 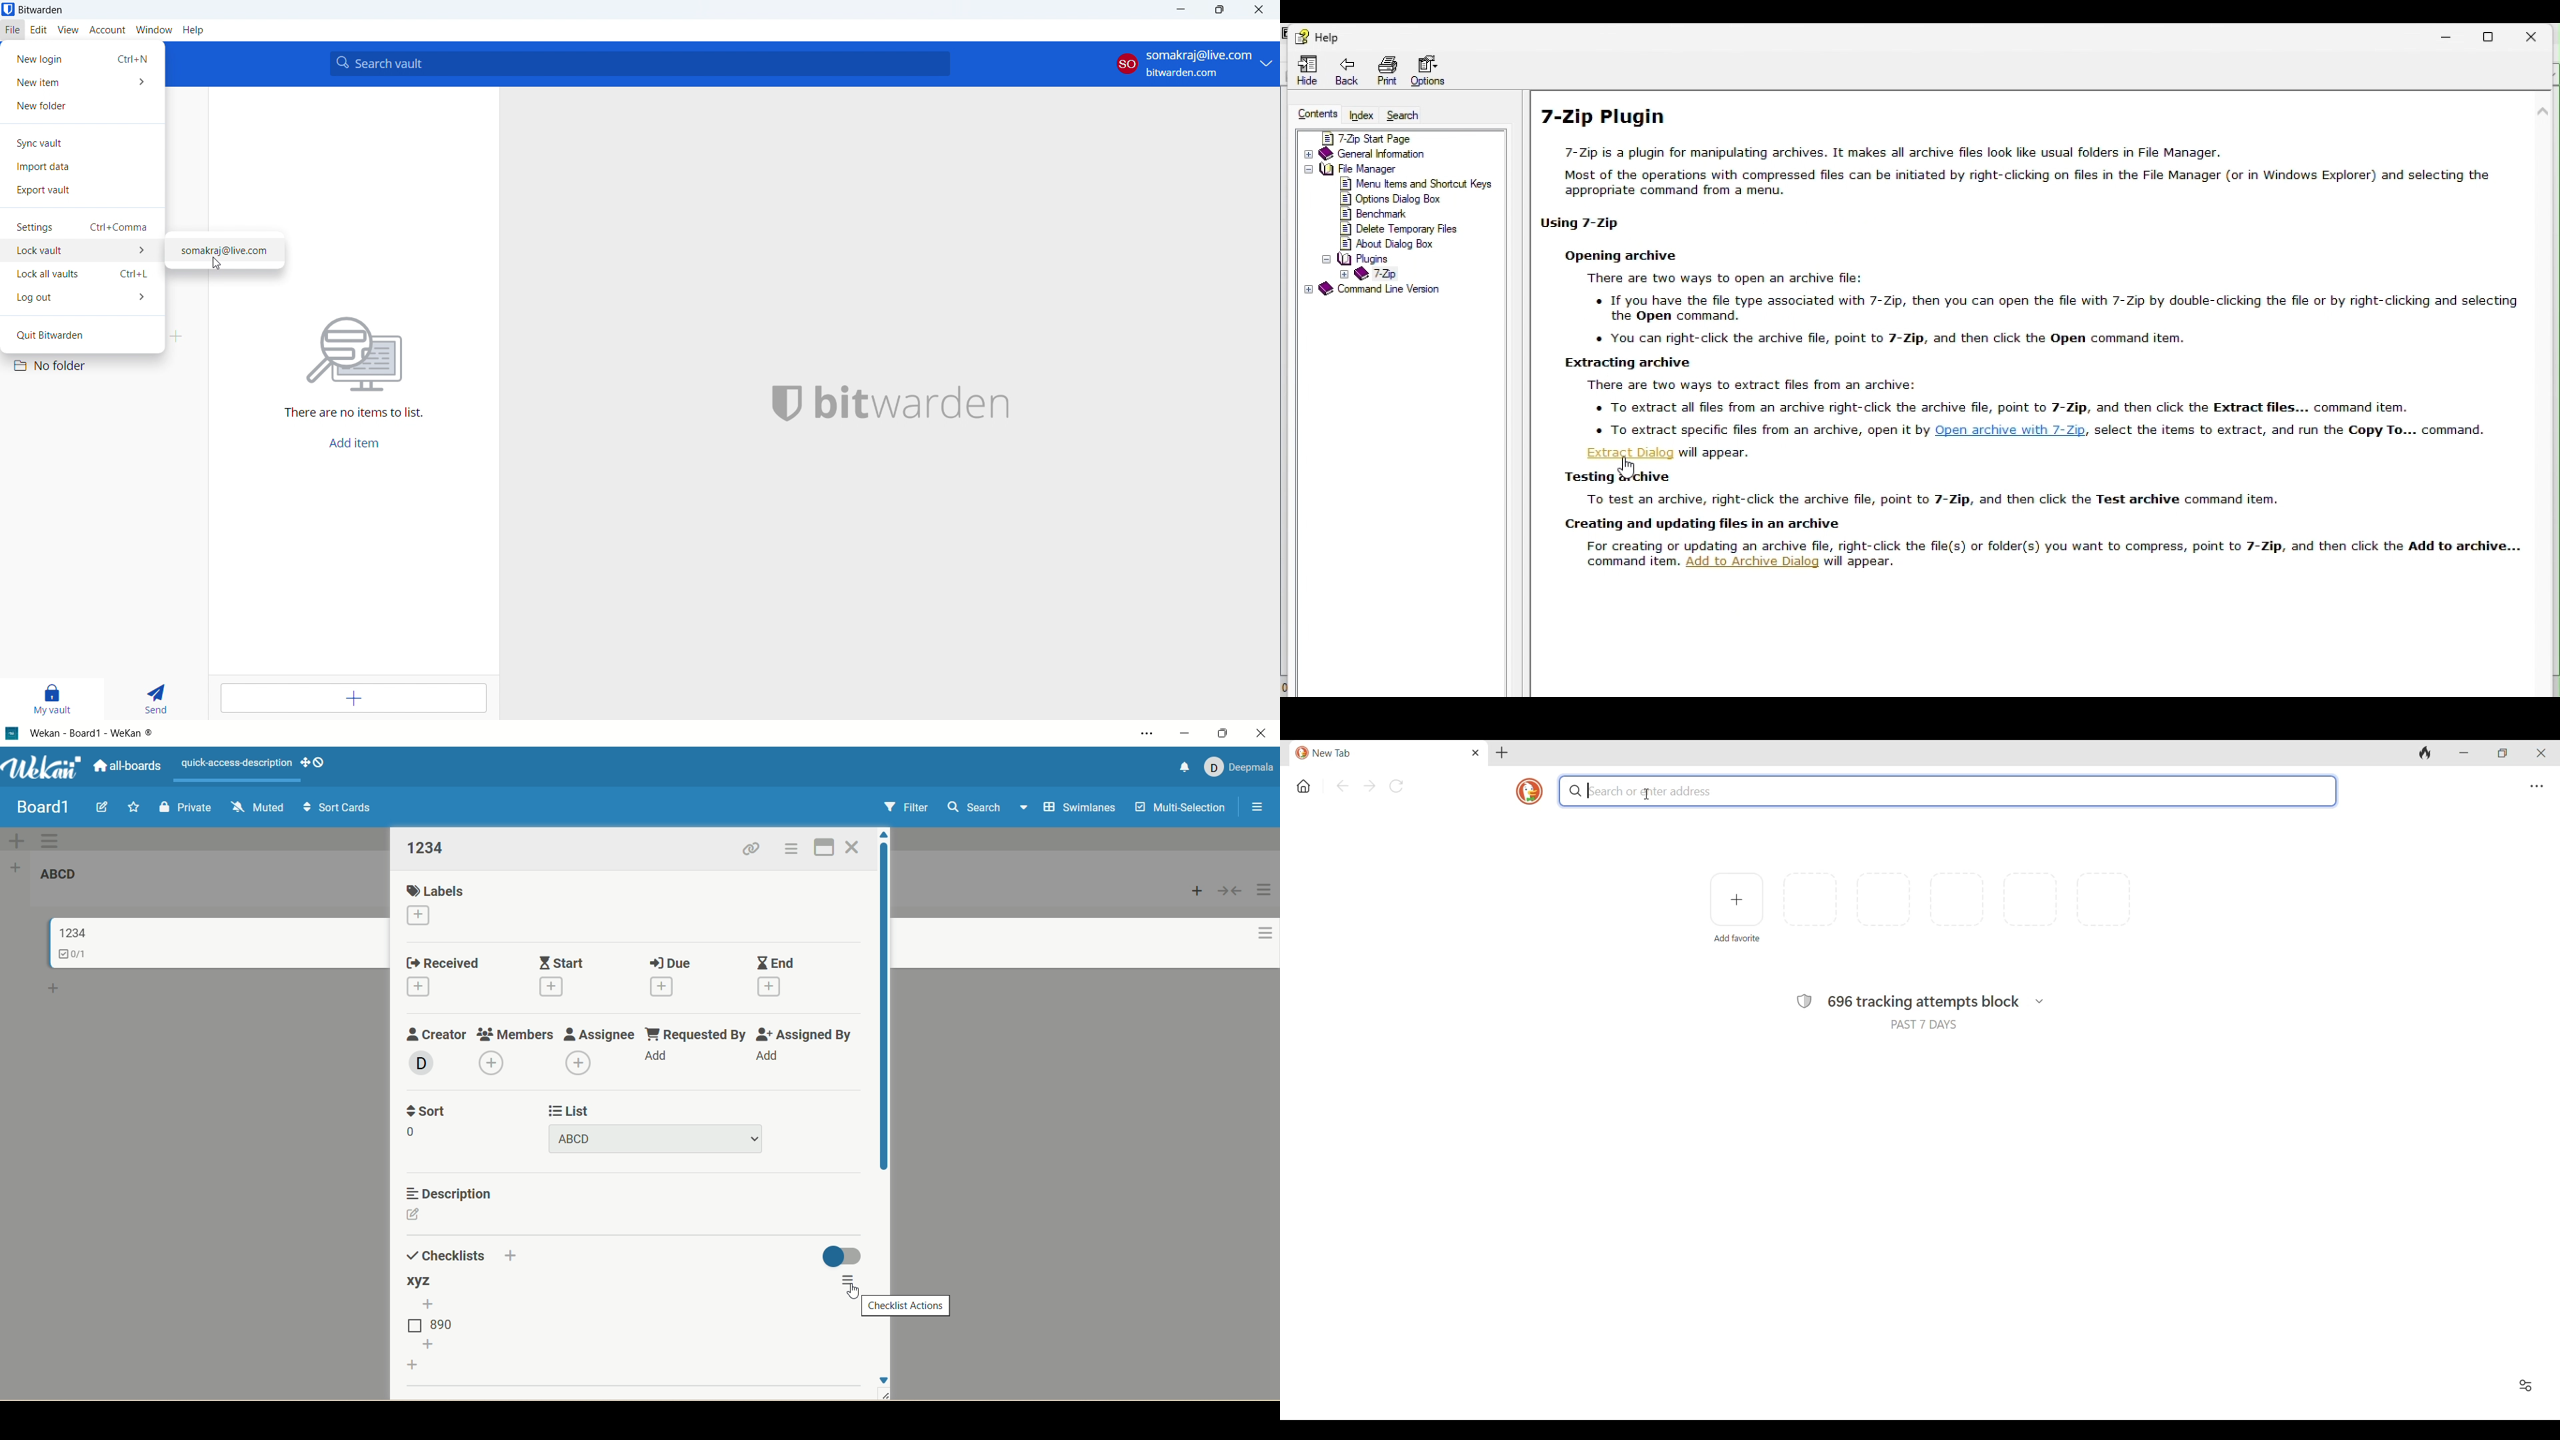 What do you see at coordinates (83, 190) in the screenshot?
I see `export vault` at bounding box center [83, 190].